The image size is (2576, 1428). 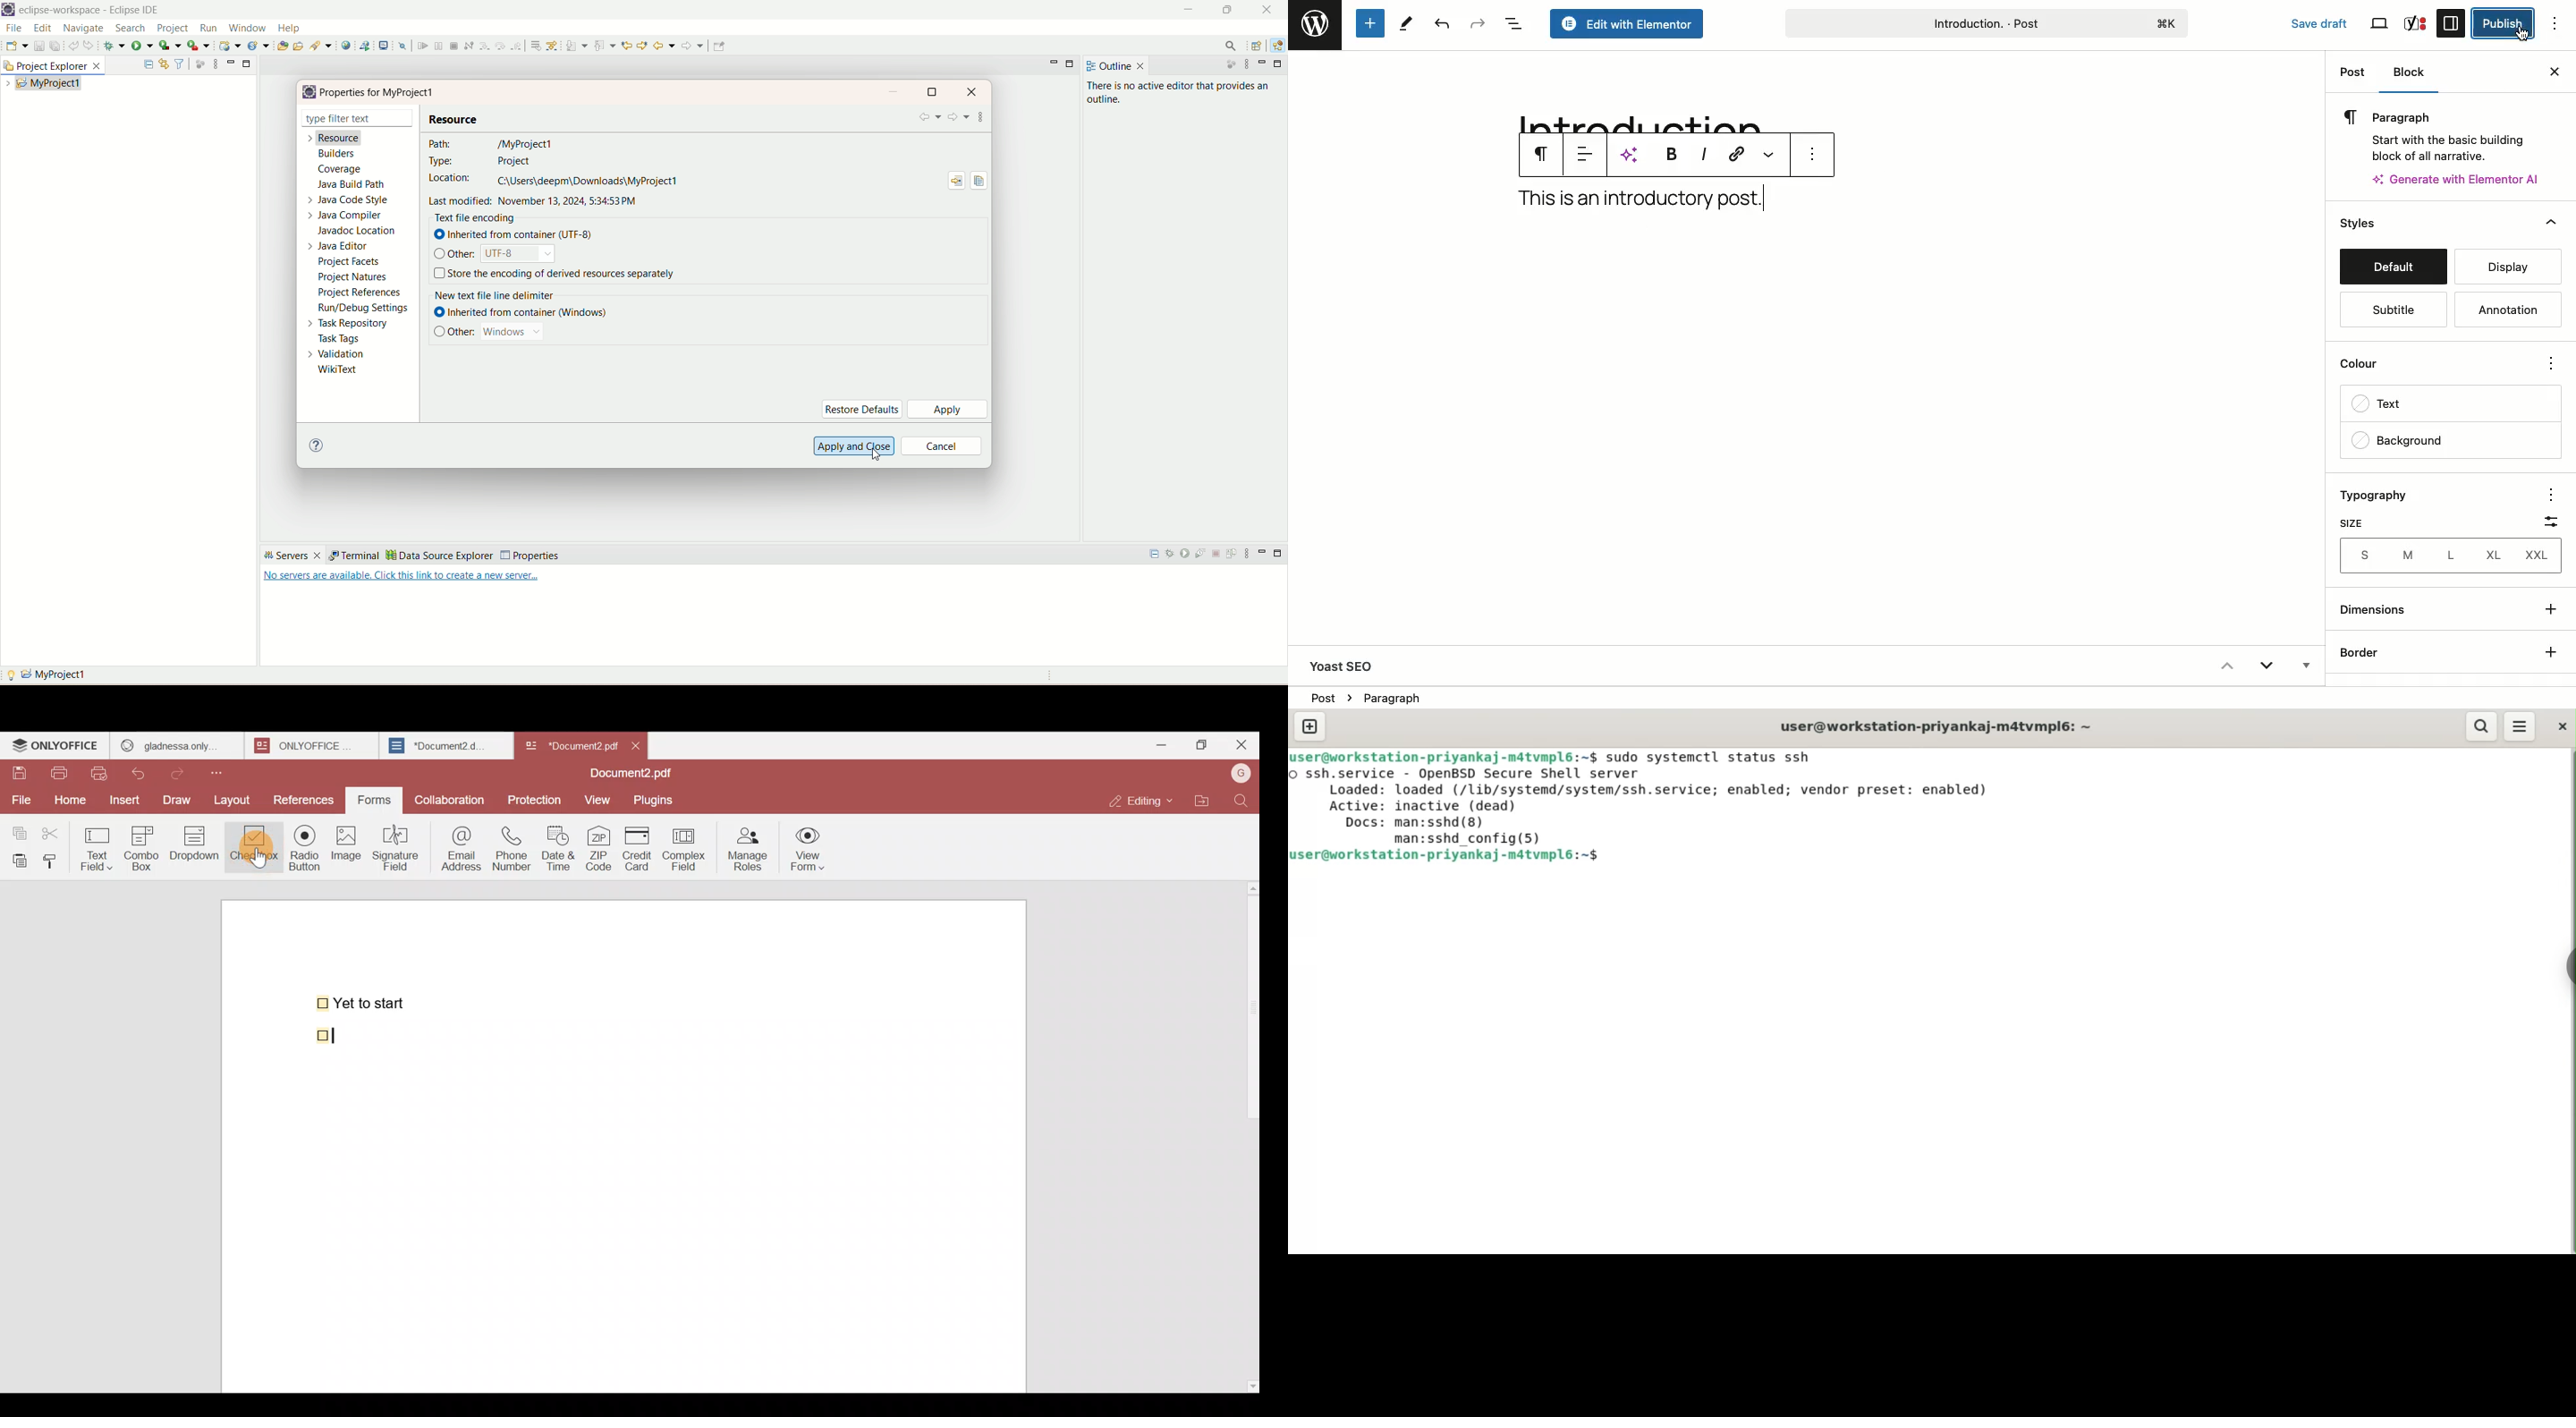 I want to click on Edit with Elementor, so click(x=1628, y=25).